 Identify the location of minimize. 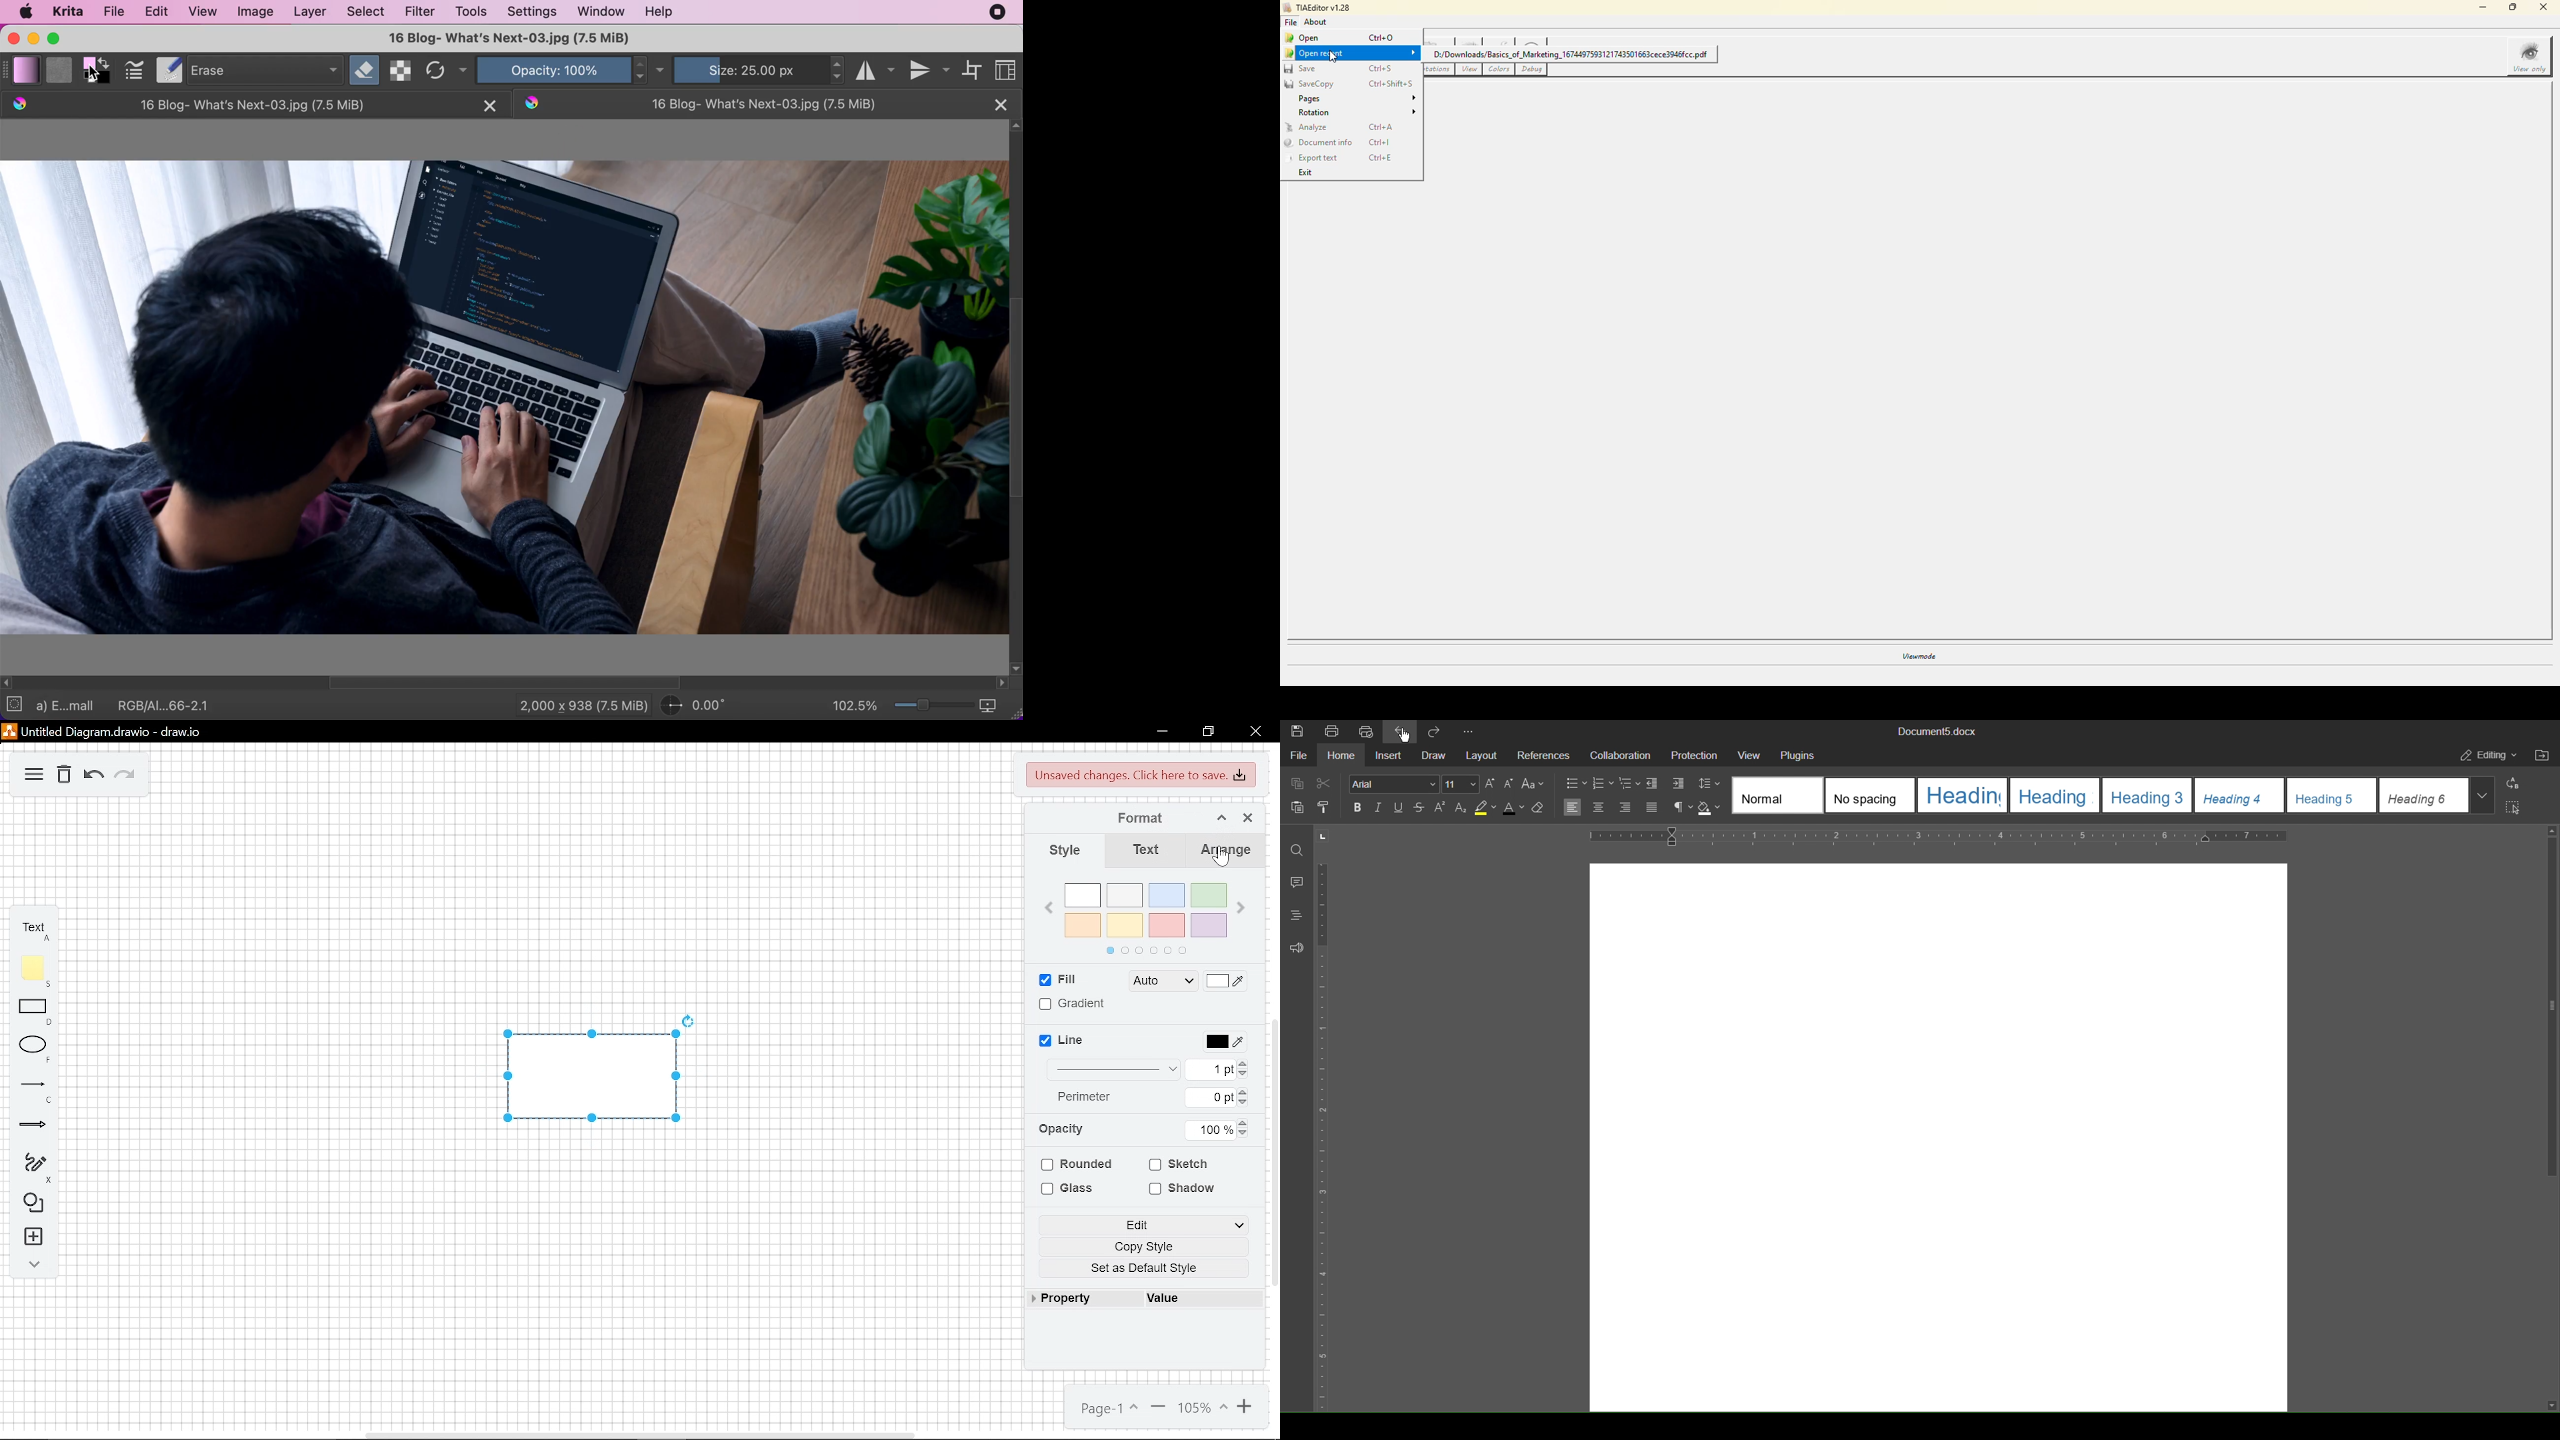
(33, 39).